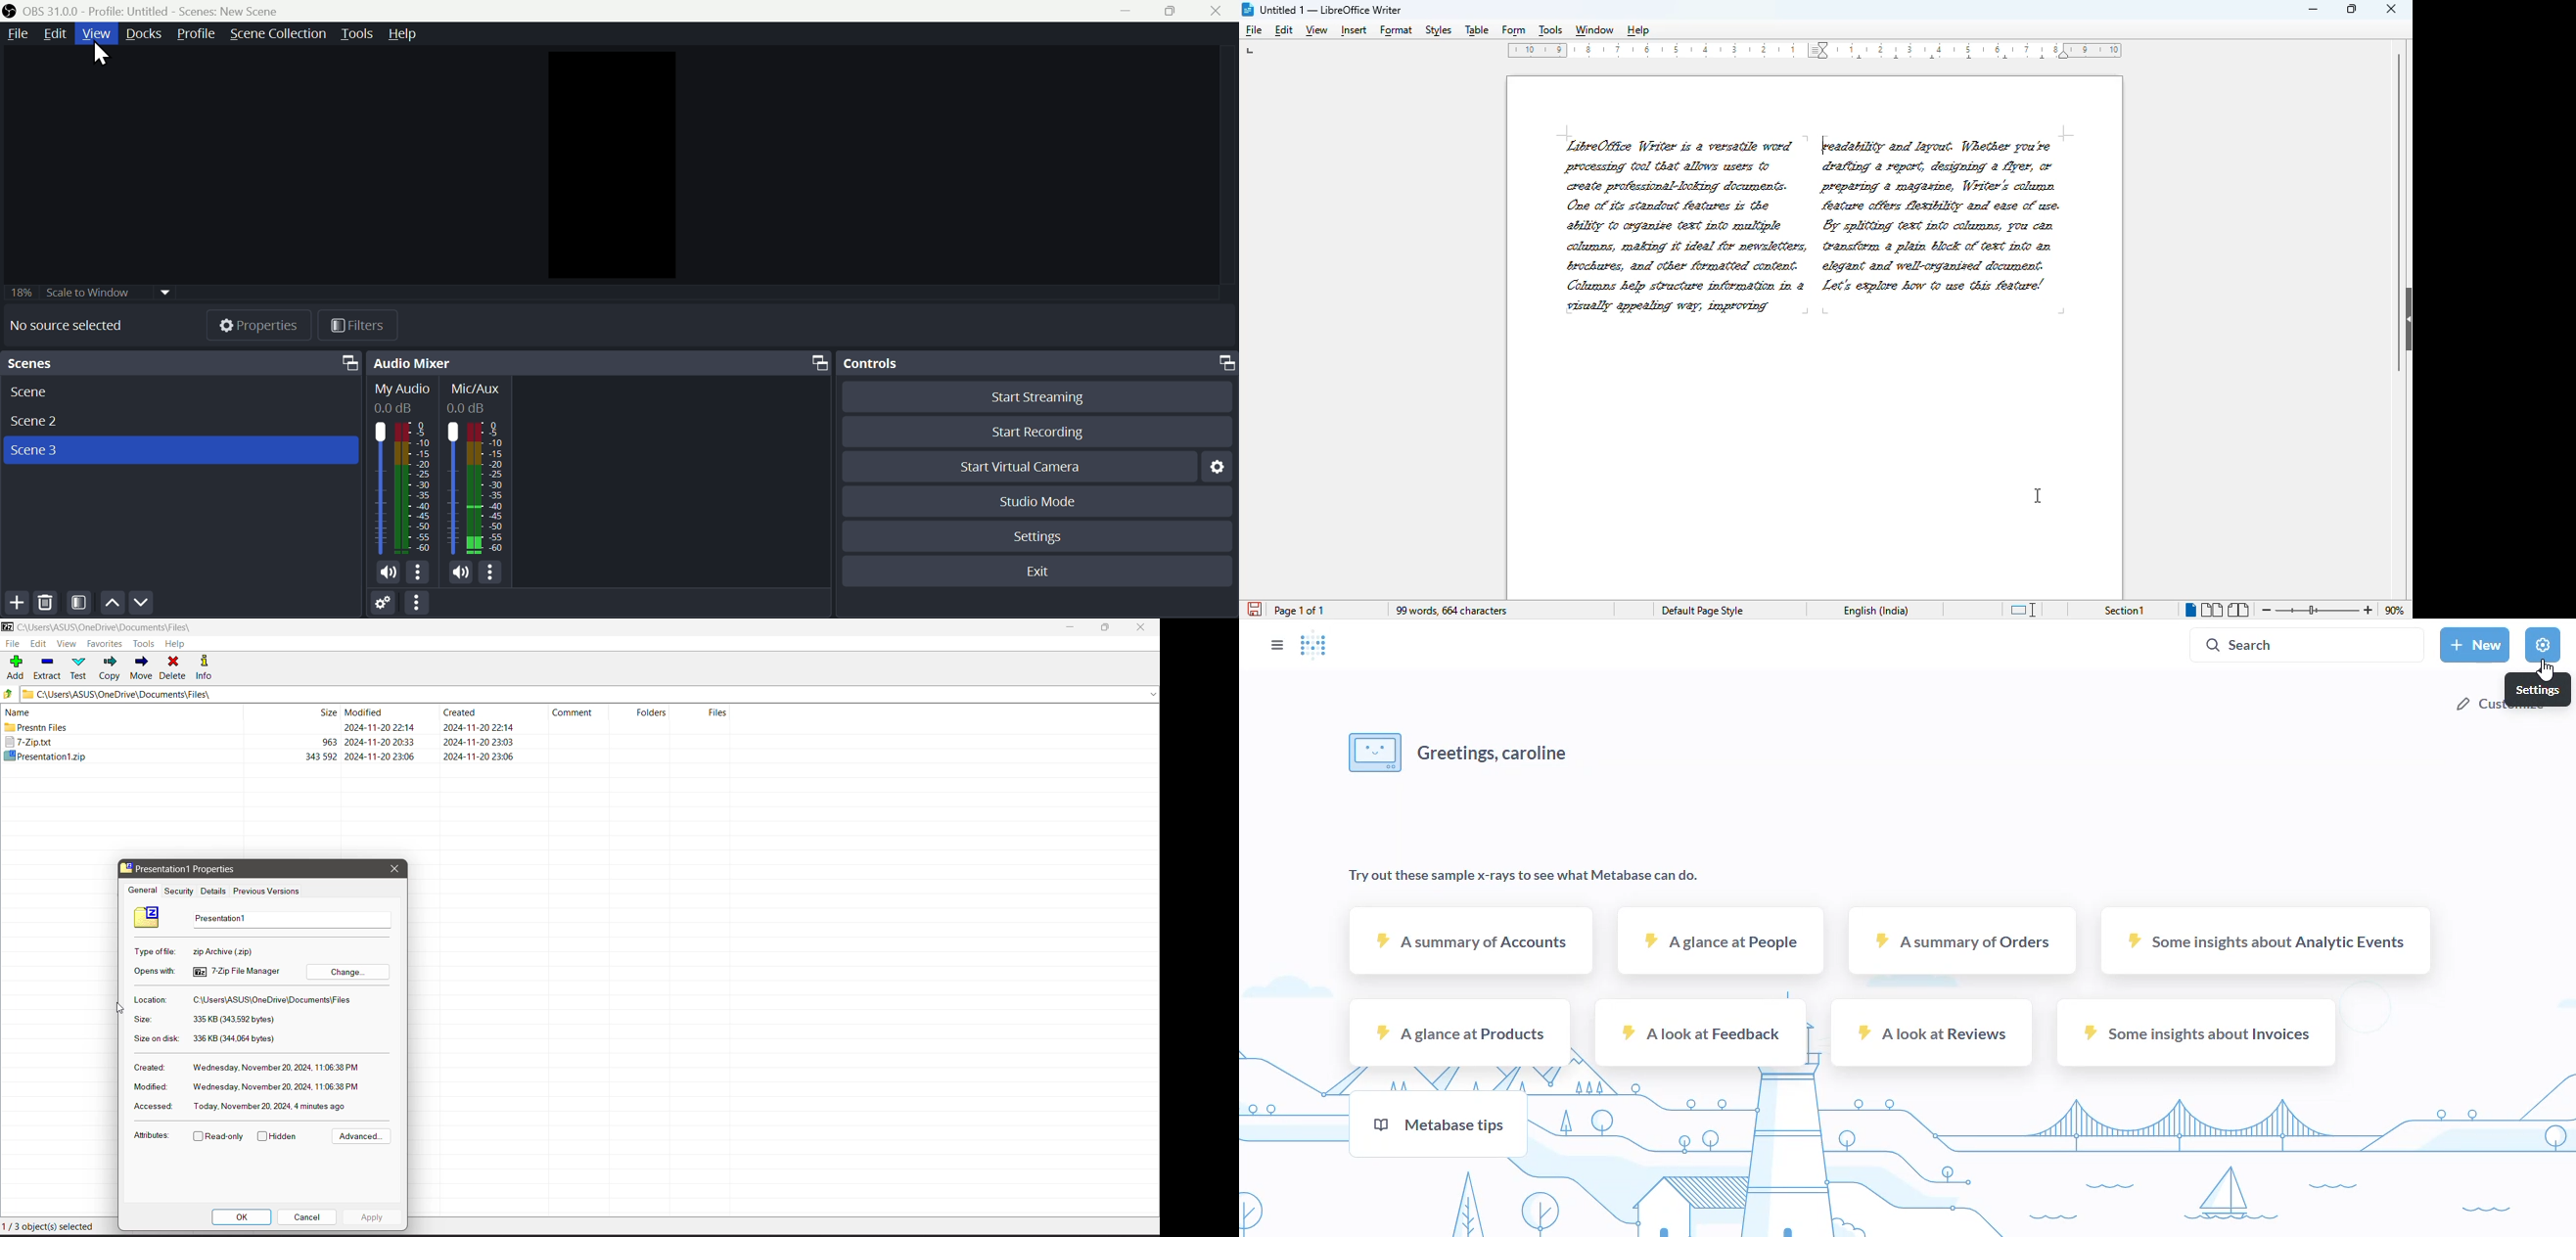 The image size is (2576, 1260). Describe the element at coordinates (403, 469) in the screenshot. I see `Desktop Audio` at that location.